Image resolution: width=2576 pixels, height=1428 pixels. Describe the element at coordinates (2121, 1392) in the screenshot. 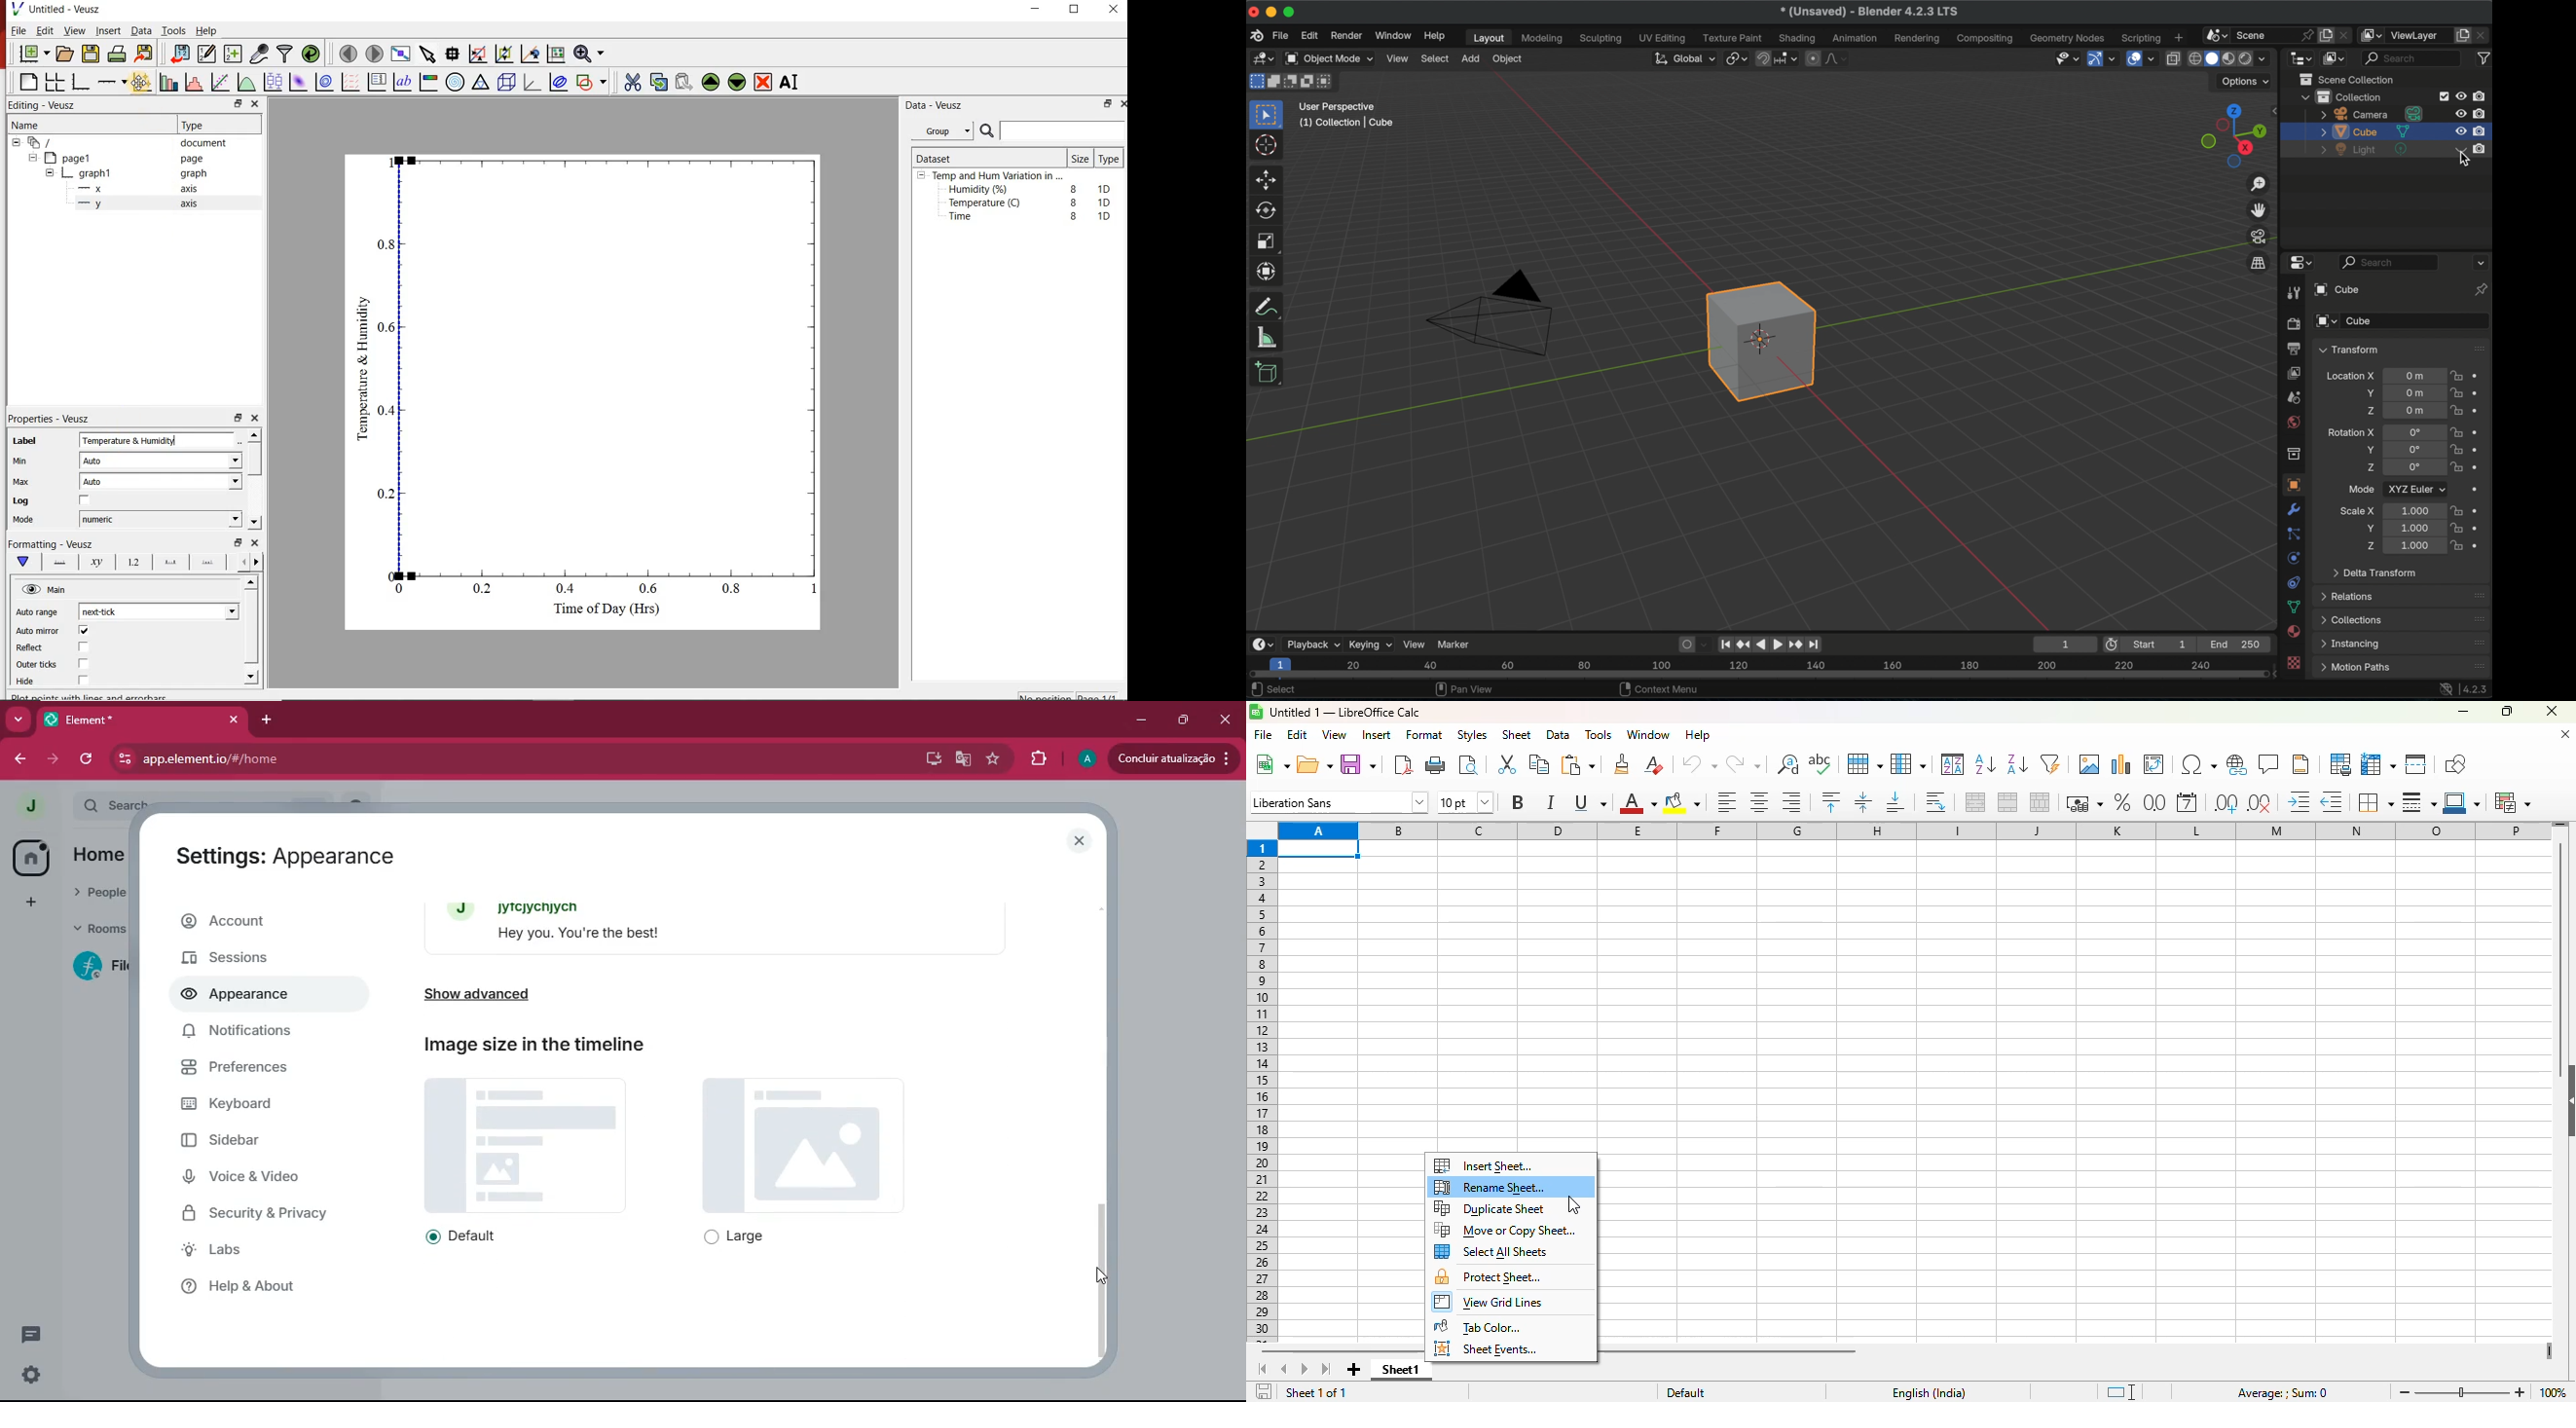

I see `standard selection` at that location.